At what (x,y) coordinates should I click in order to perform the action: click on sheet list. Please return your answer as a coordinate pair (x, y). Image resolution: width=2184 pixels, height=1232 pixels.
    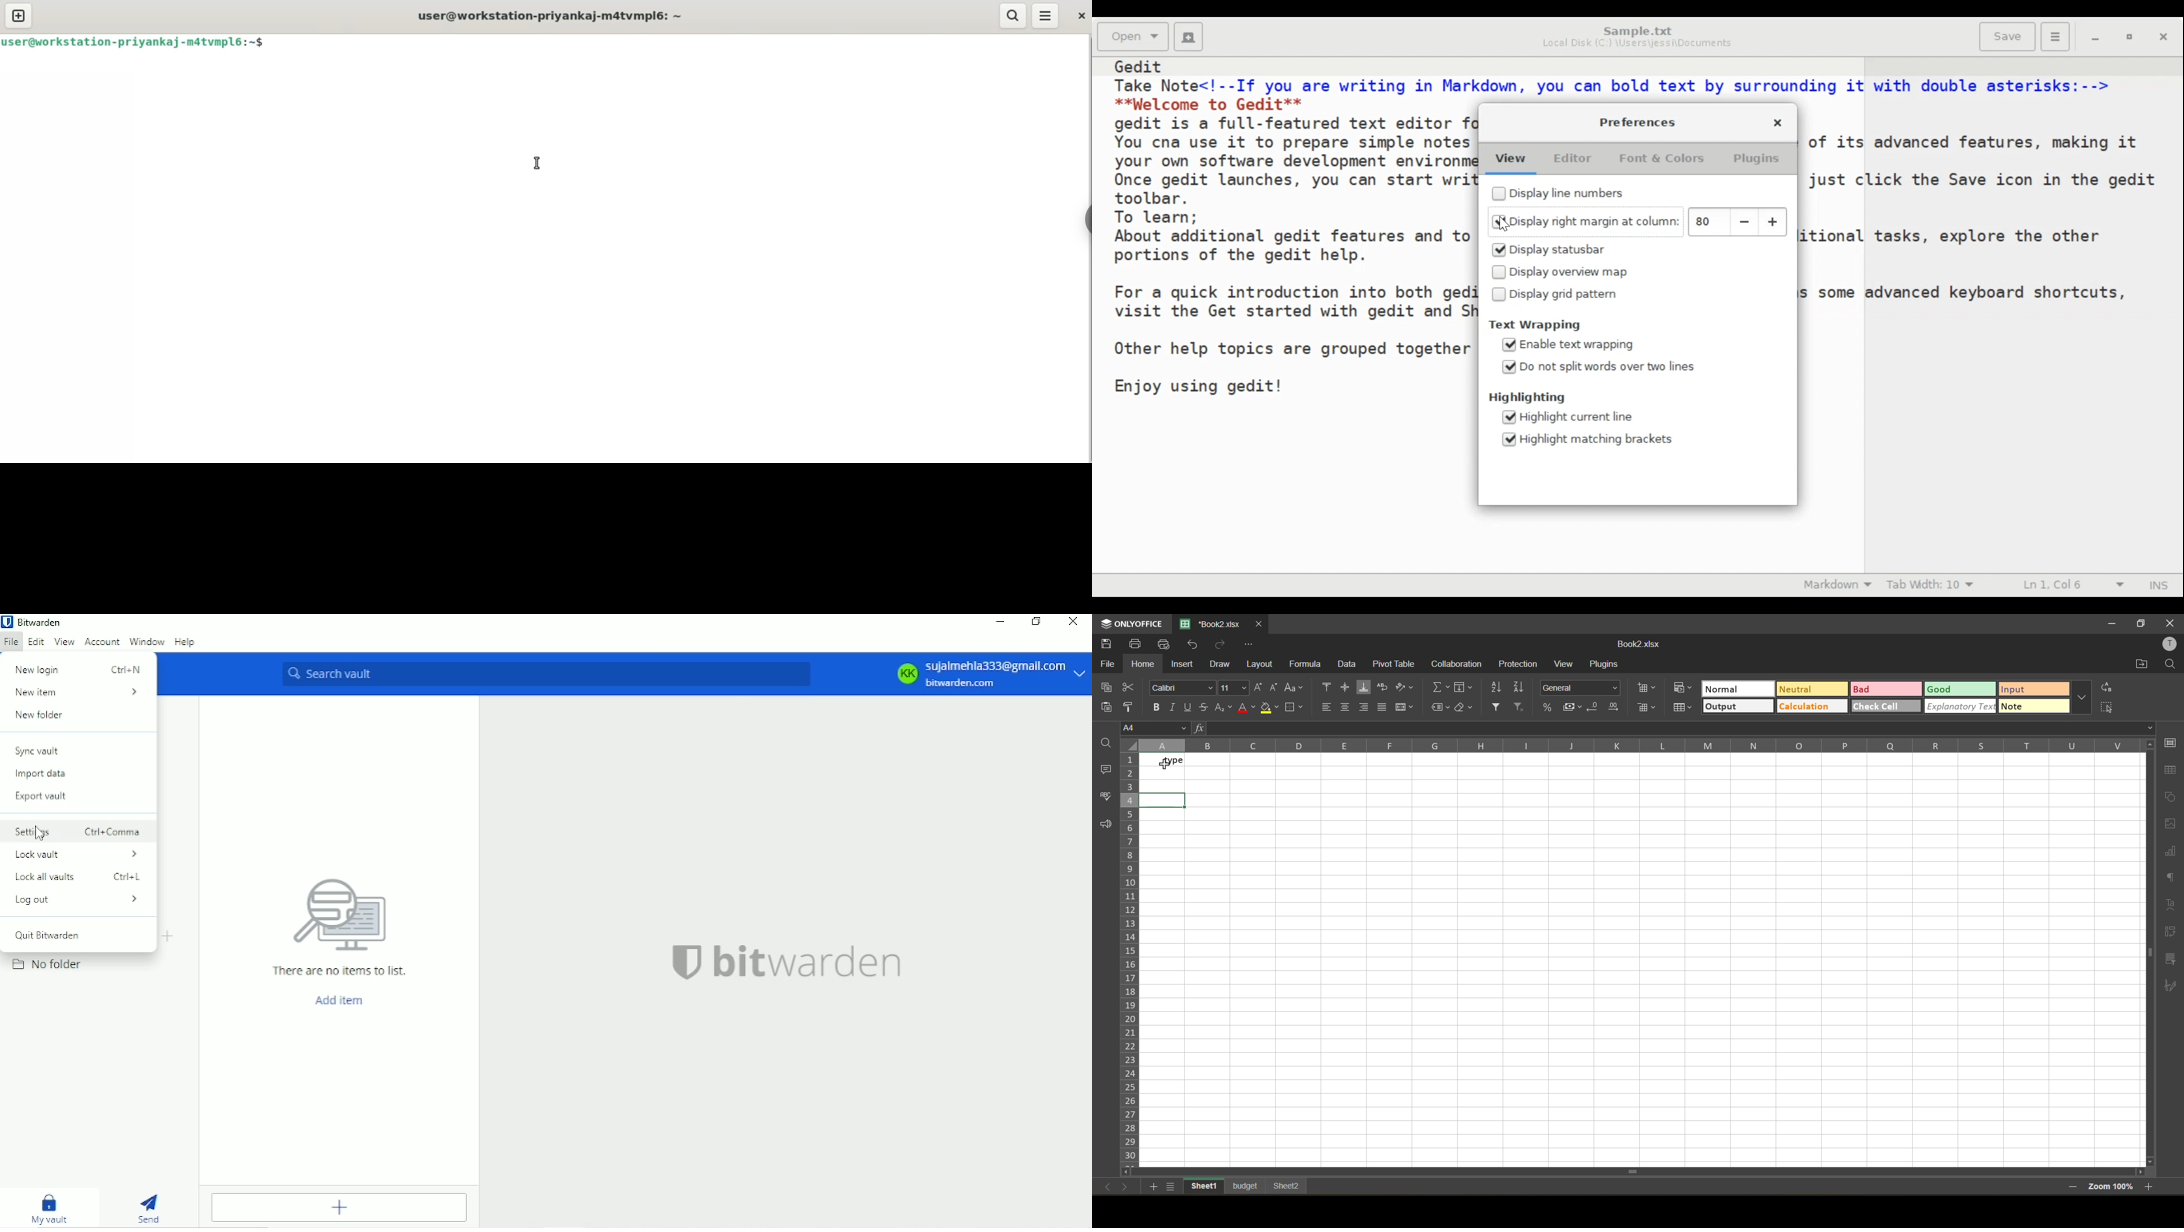
    Looking at the image, I should click on (1170, 1188).